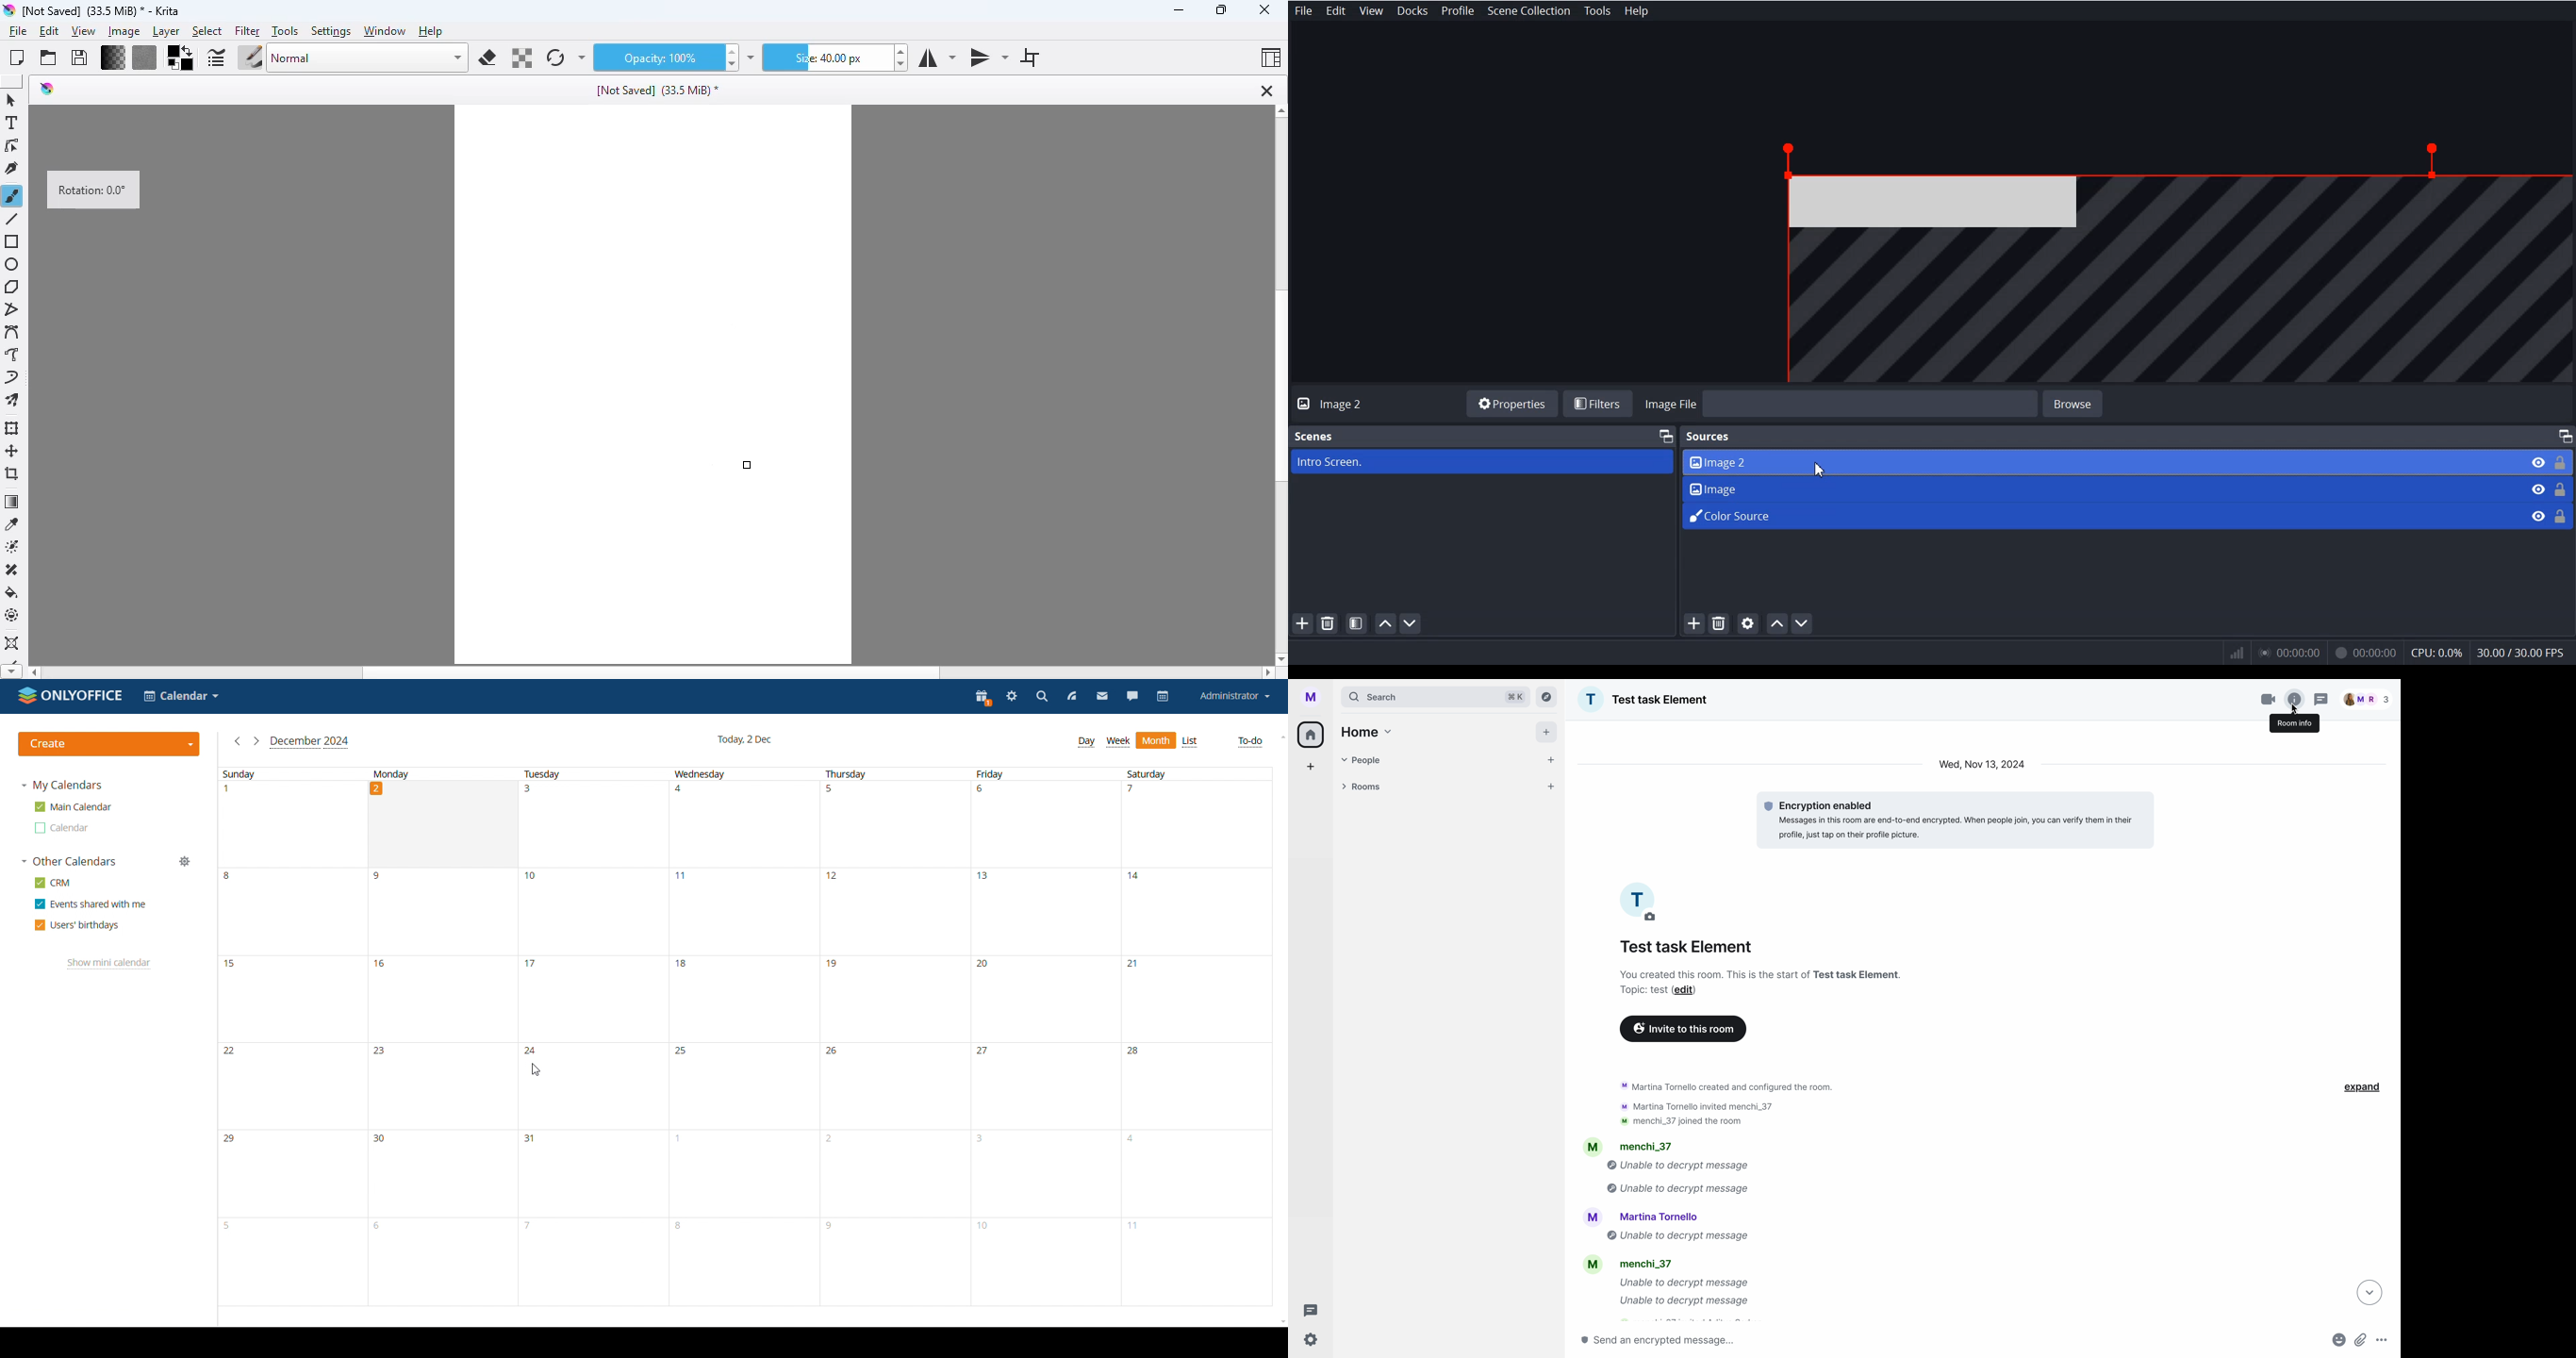 The image size is (2576, 1372). What do you see at coordinates (13, 571) in the screenshot?
I see `smart patch tool` at bounding box center [13, 571].